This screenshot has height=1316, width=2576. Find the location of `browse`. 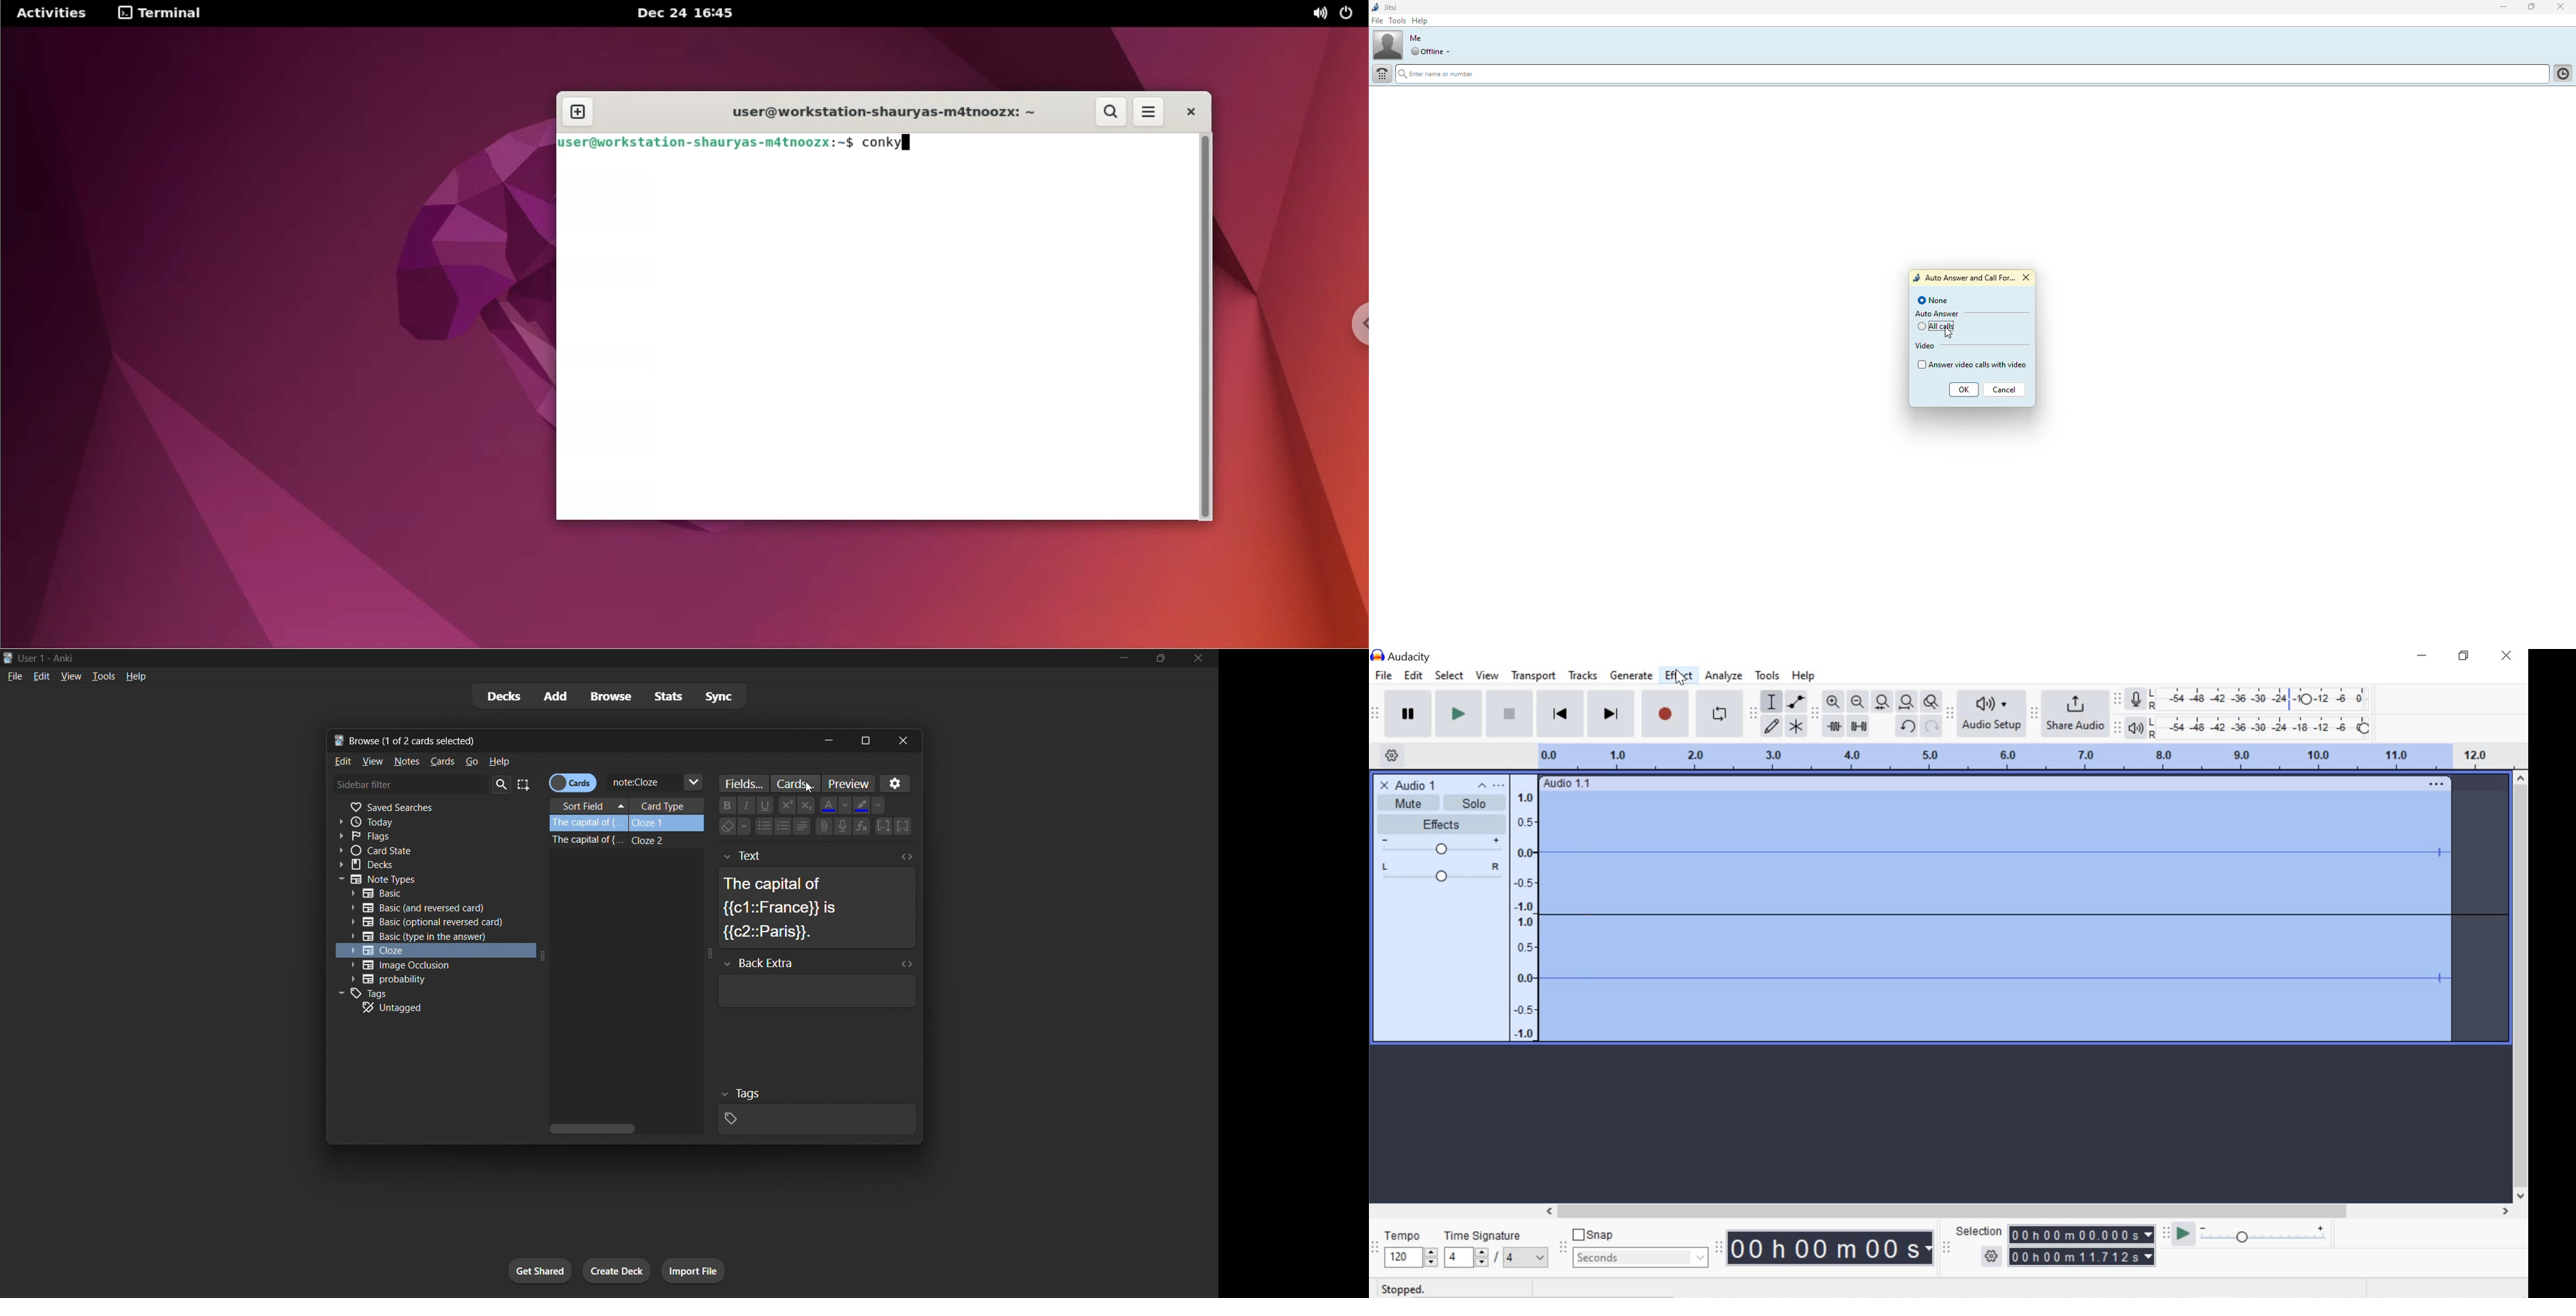

browse is located at coordinates (609, 696).